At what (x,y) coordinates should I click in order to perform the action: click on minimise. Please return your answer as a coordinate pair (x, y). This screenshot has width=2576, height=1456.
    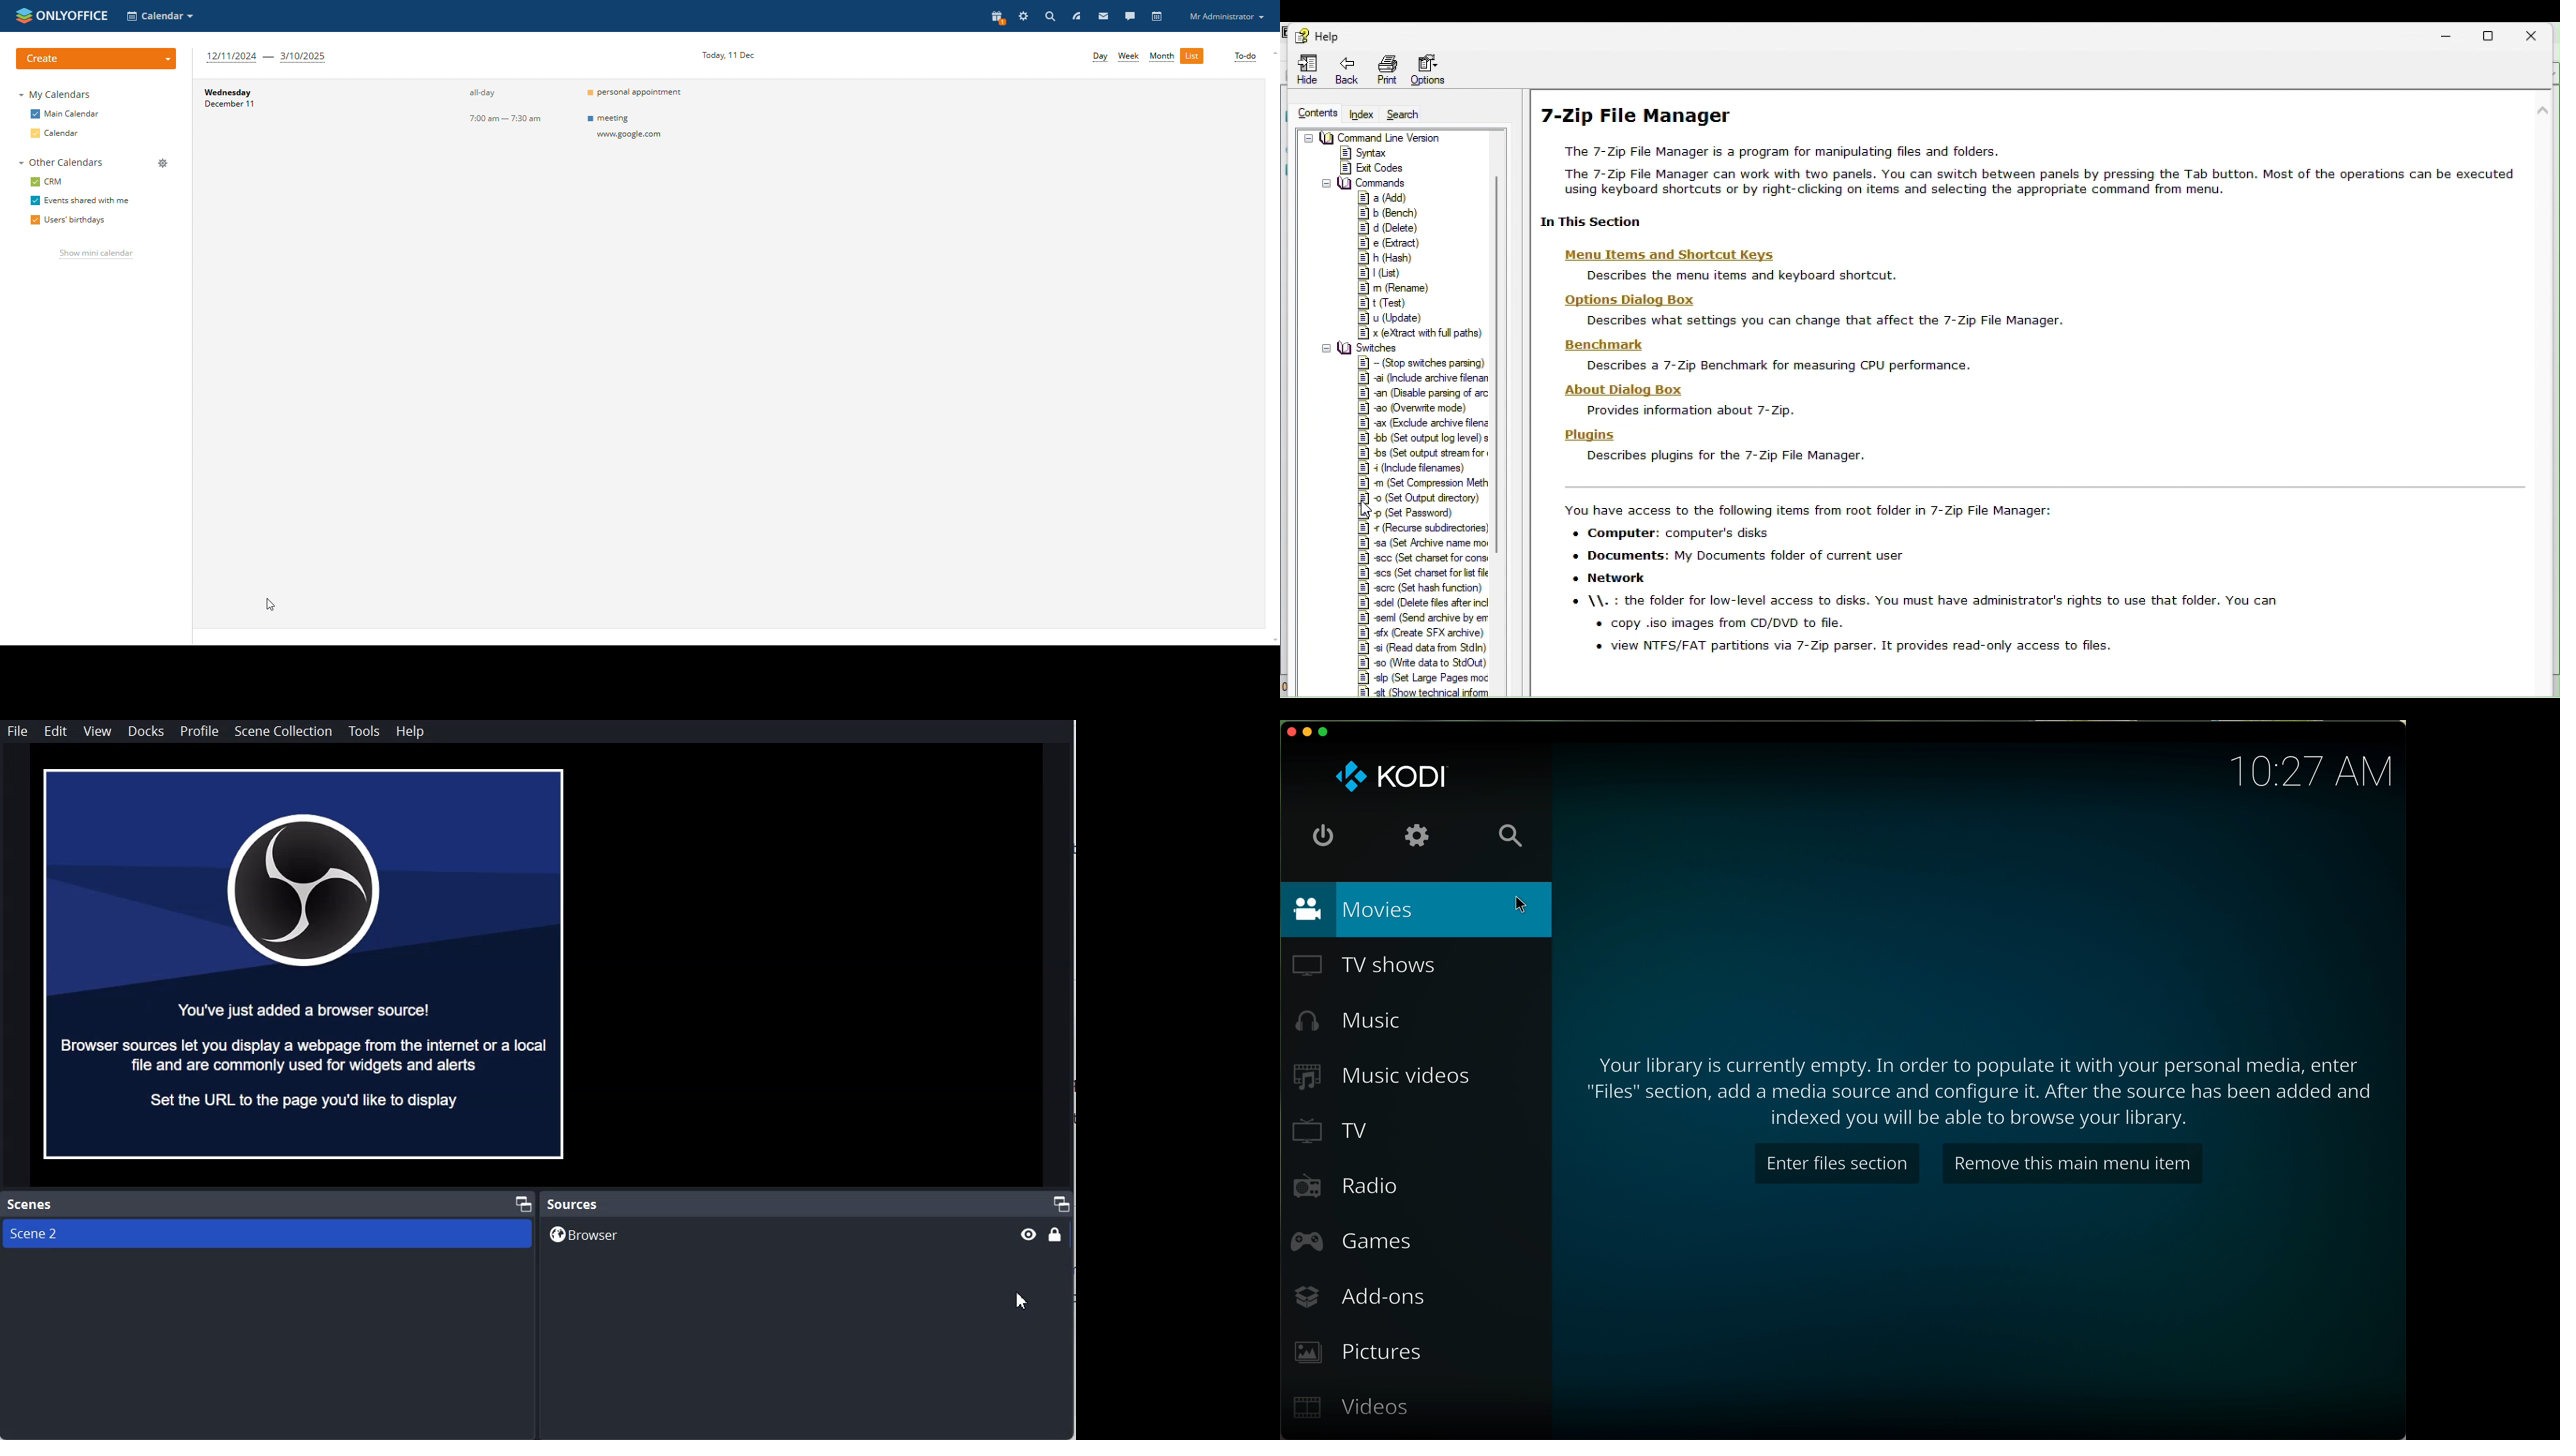
    Looking at the image, I should click on (1308, 732).